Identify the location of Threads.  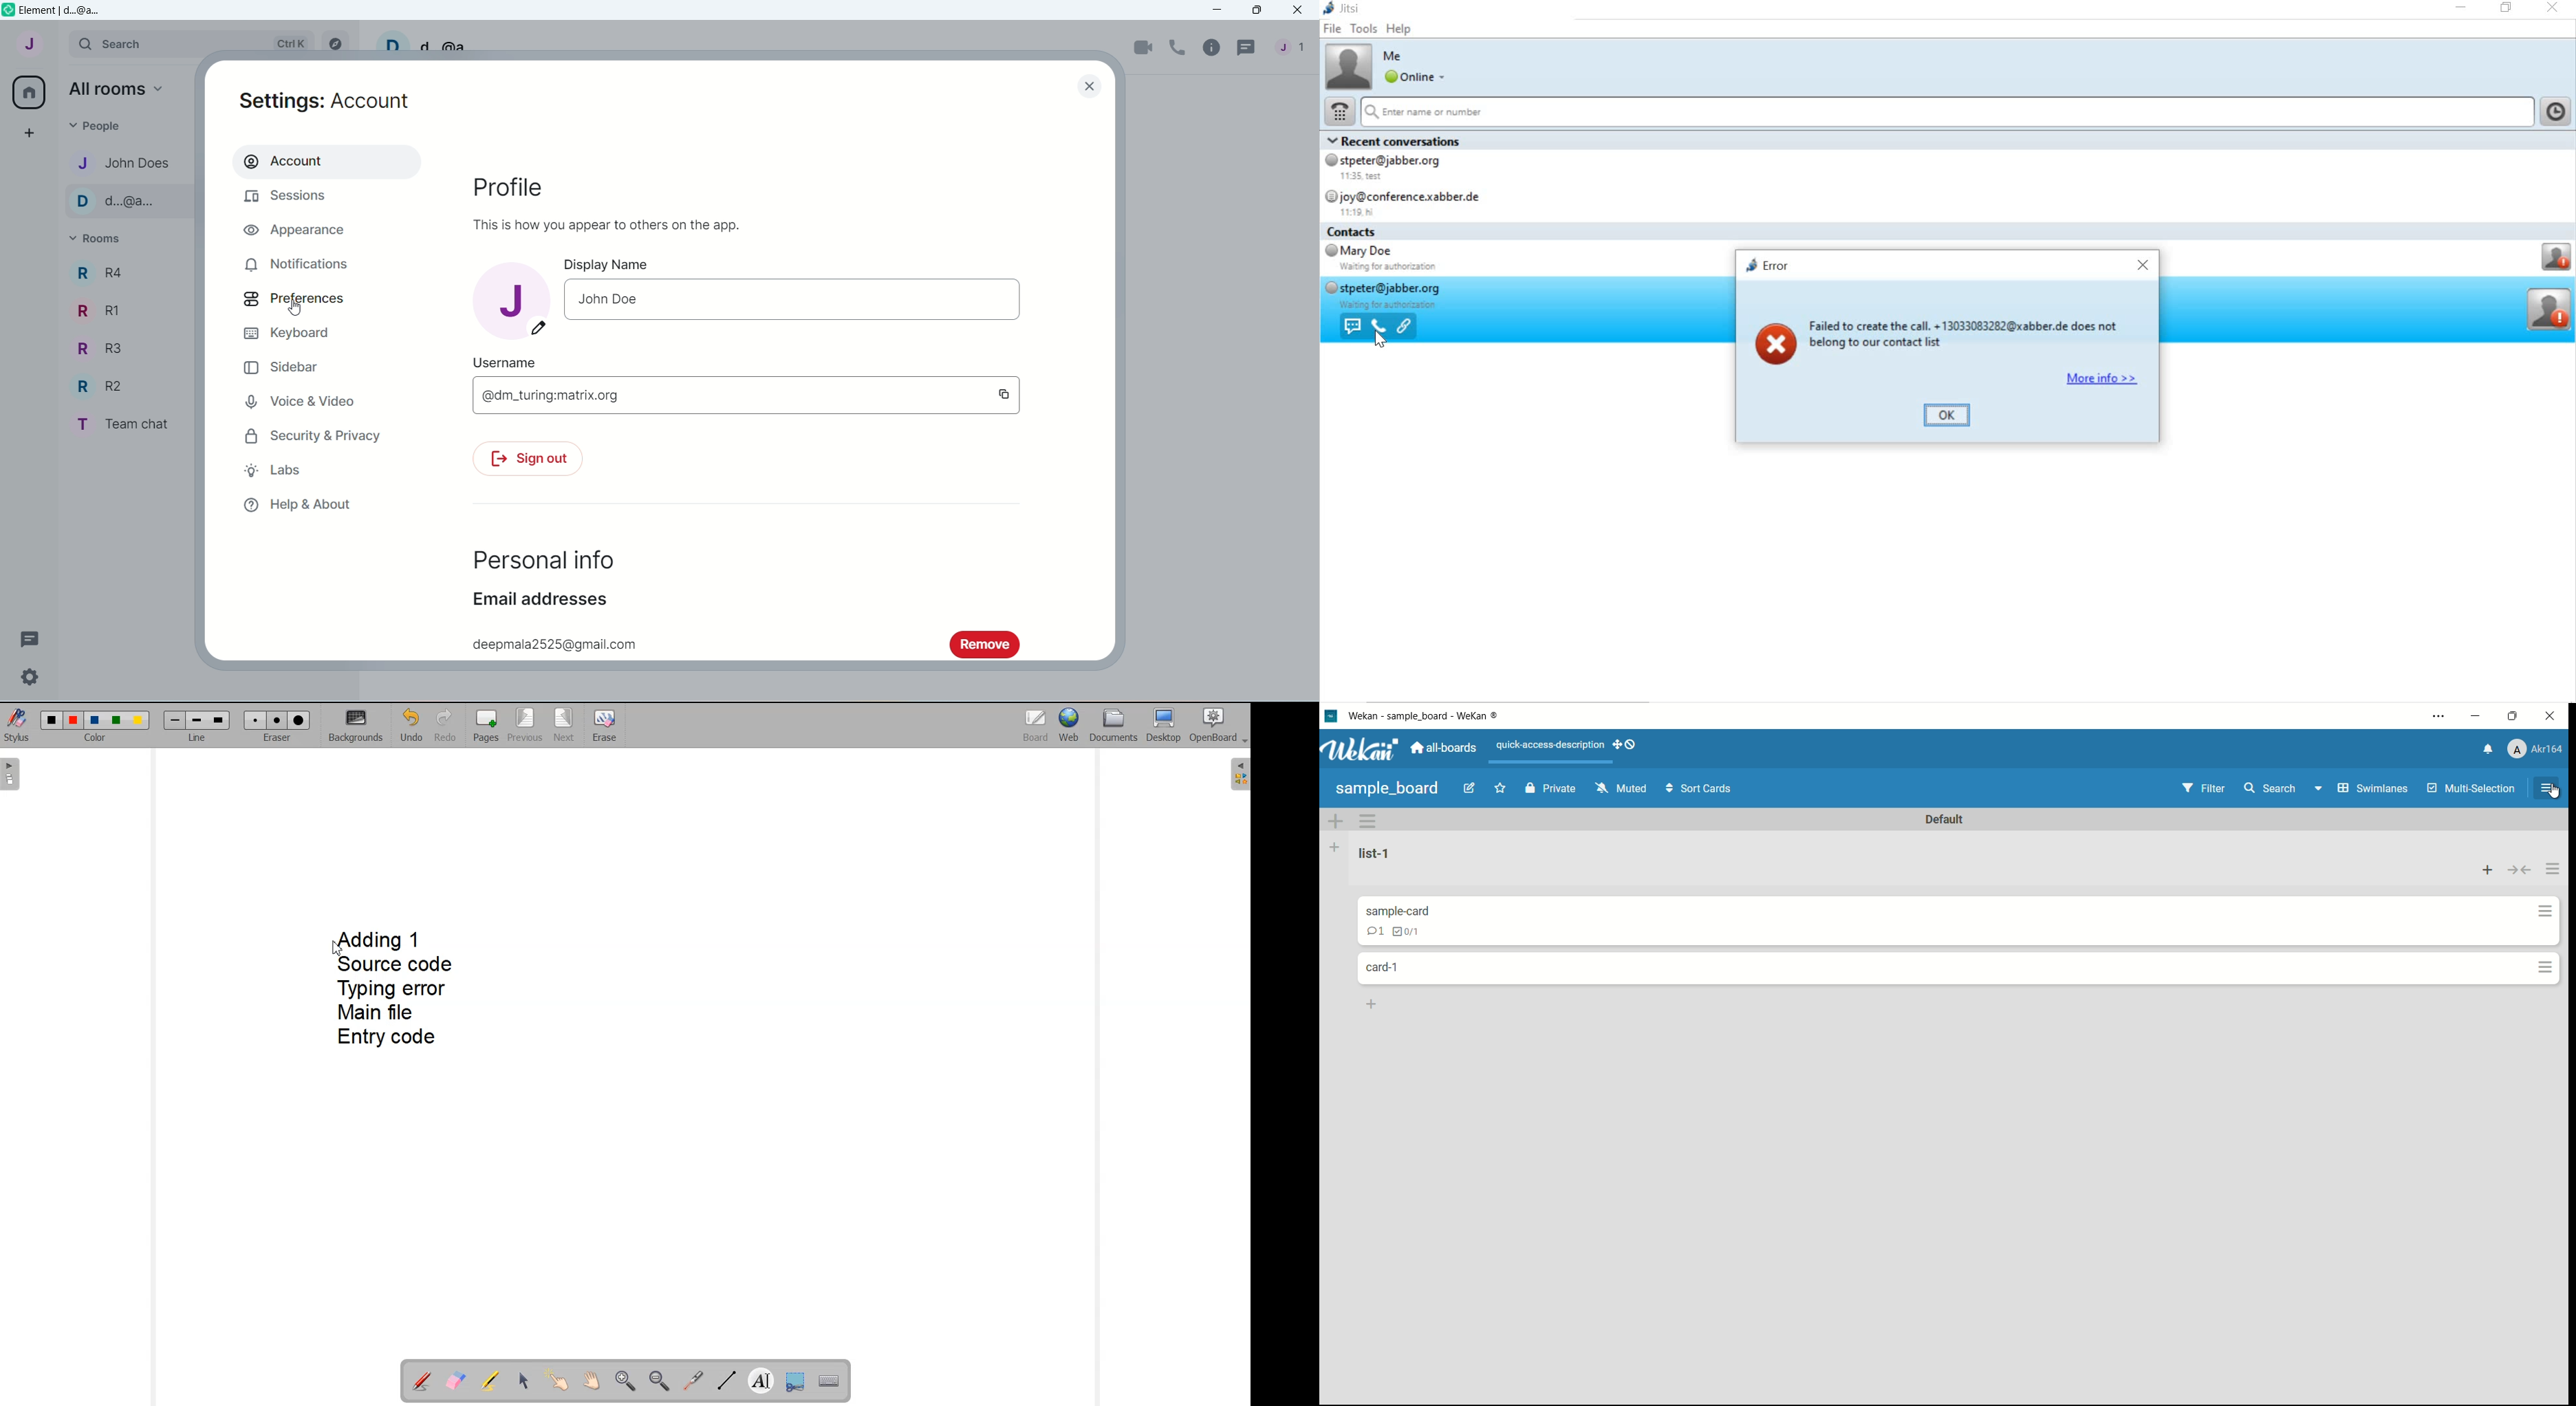
(36, 639).